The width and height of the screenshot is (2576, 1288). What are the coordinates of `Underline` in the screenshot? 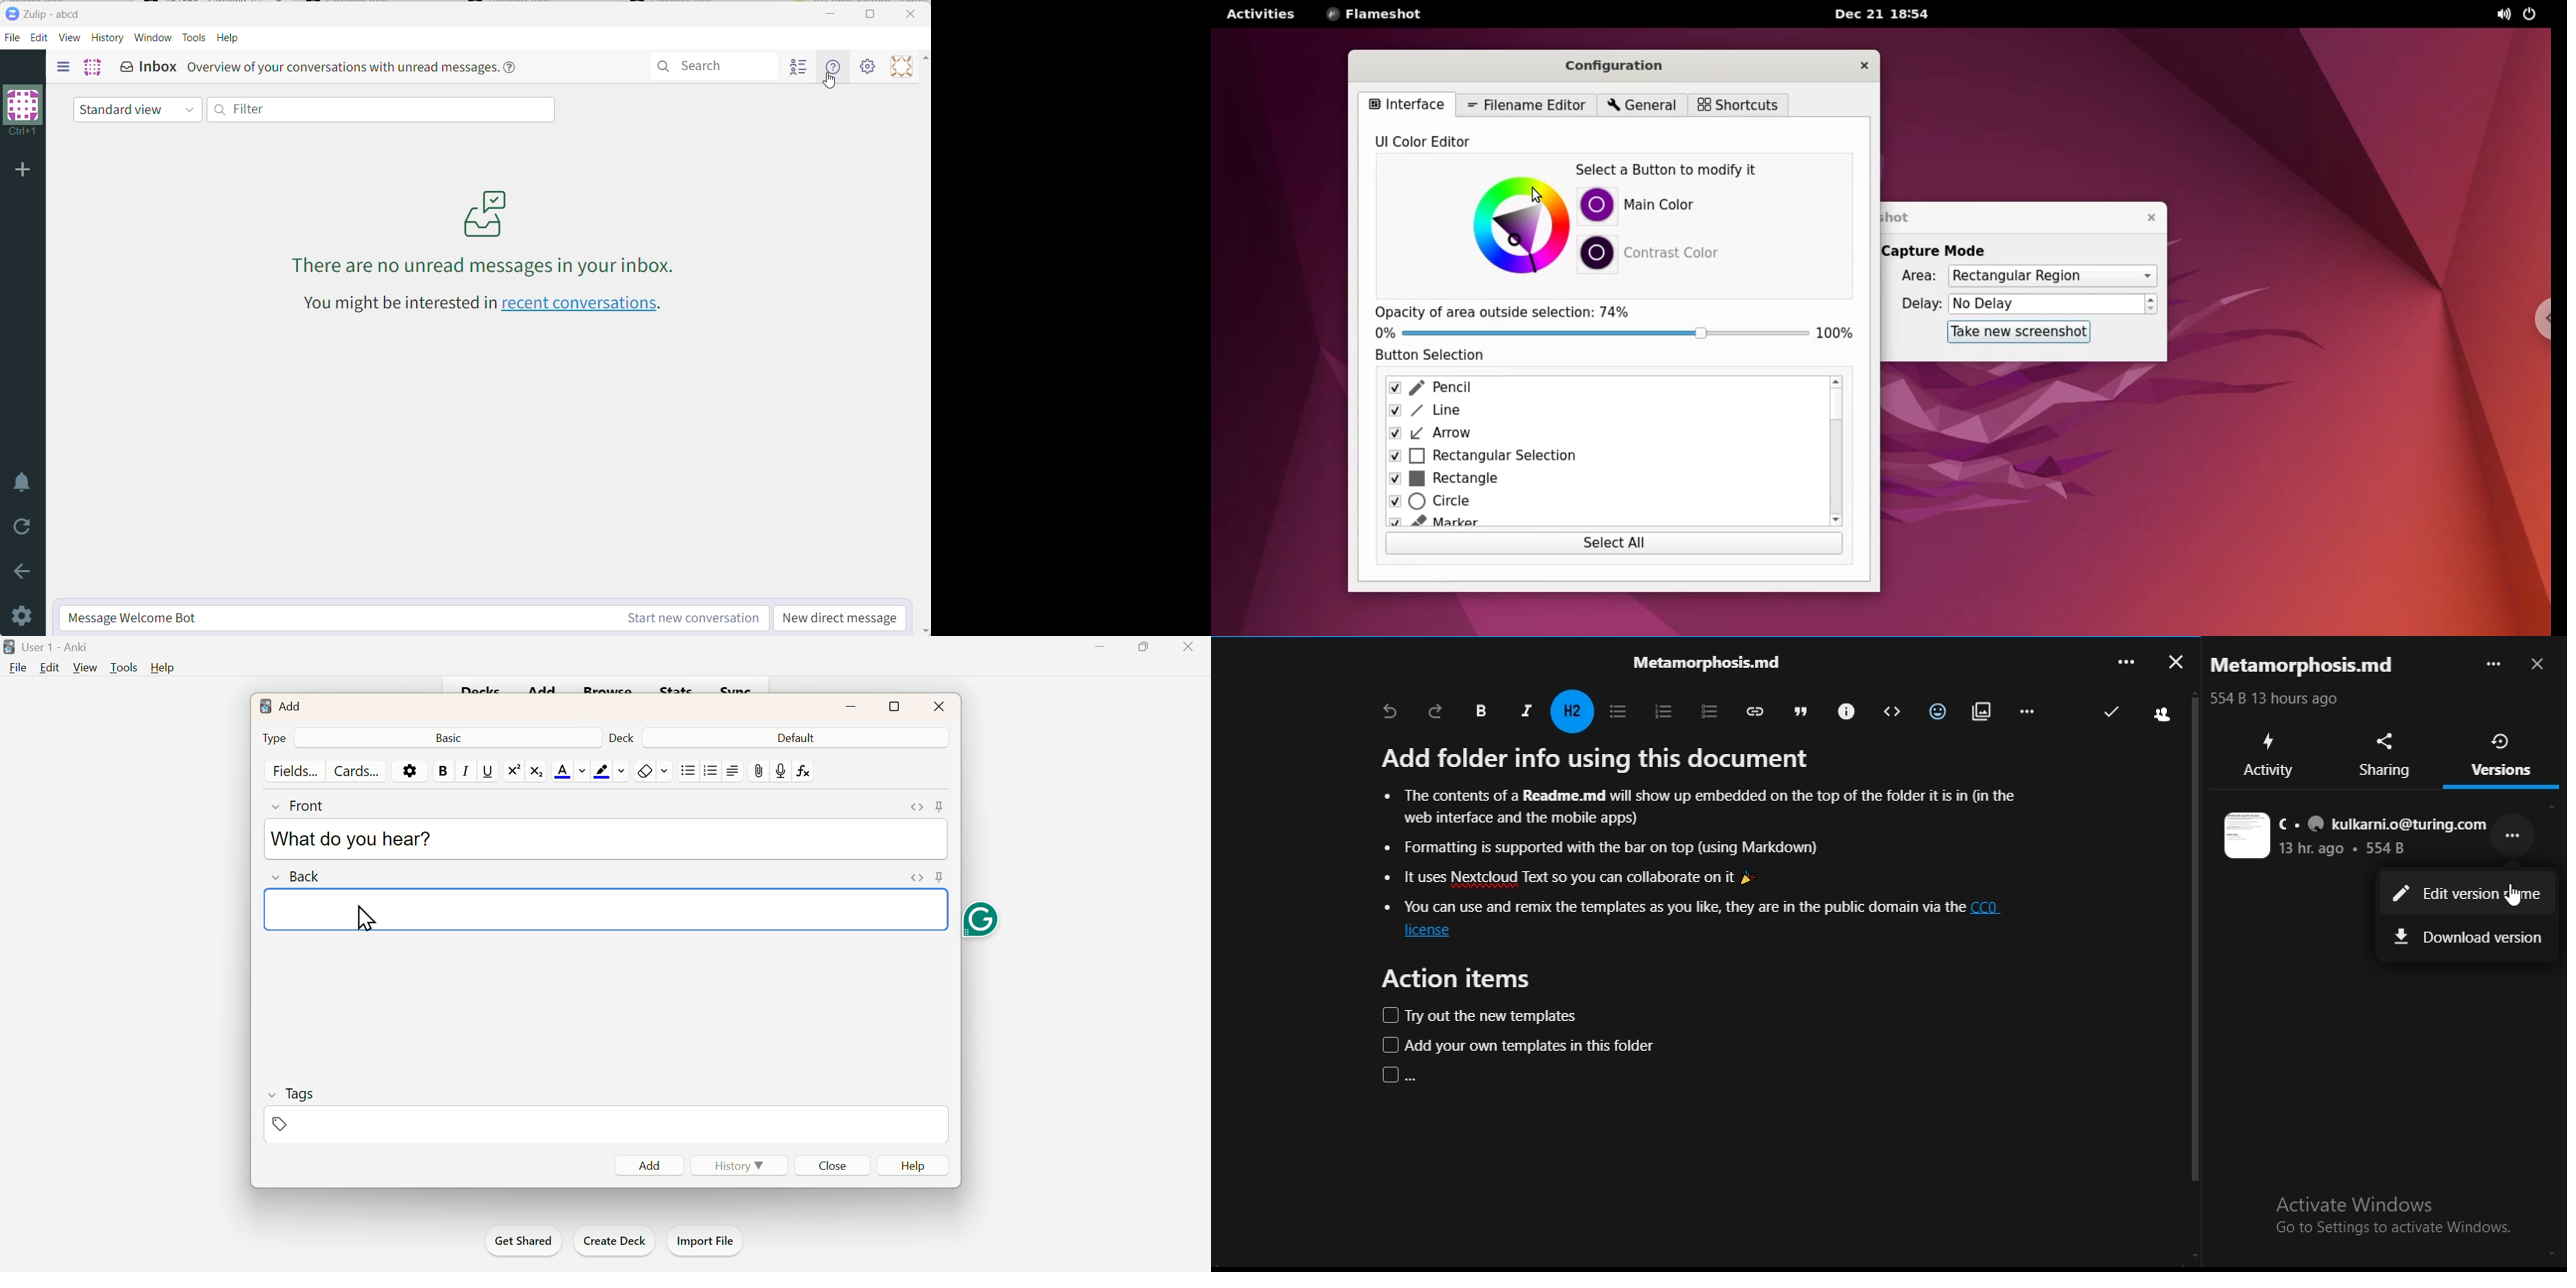 It's located at (486, 772).